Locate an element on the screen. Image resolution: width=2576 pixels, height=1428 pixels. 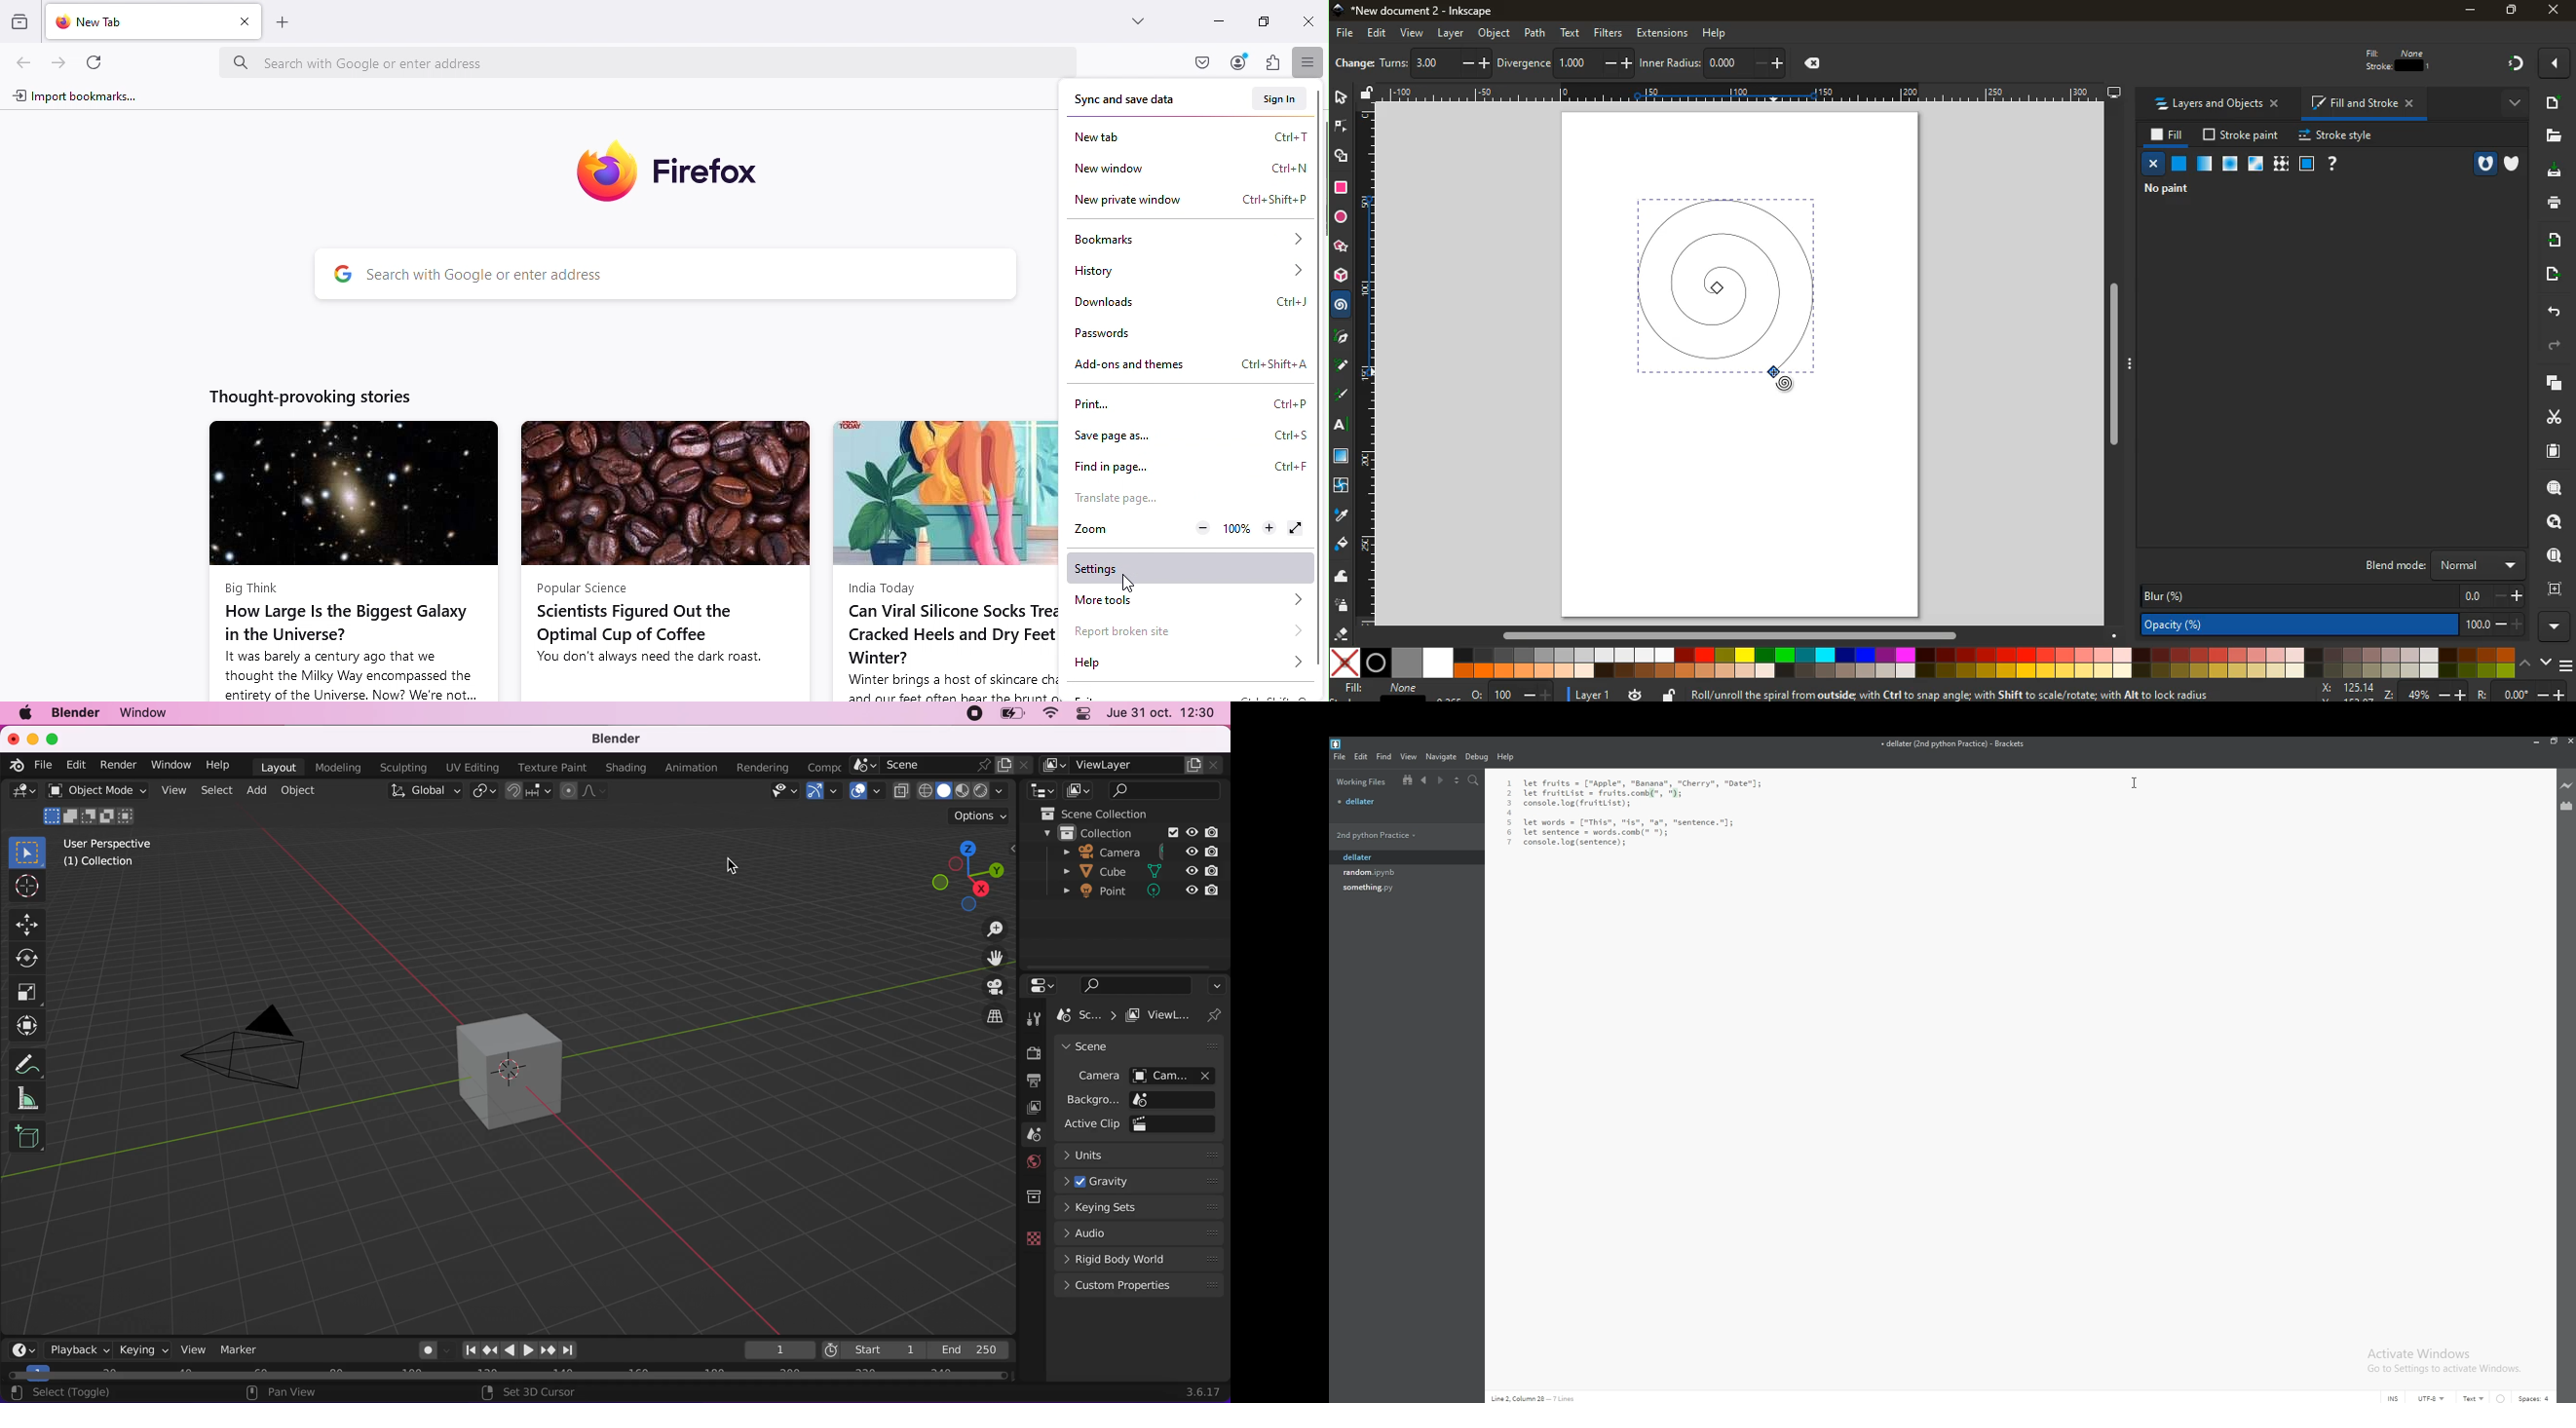
panel control is located at coordinates (1085, 714).